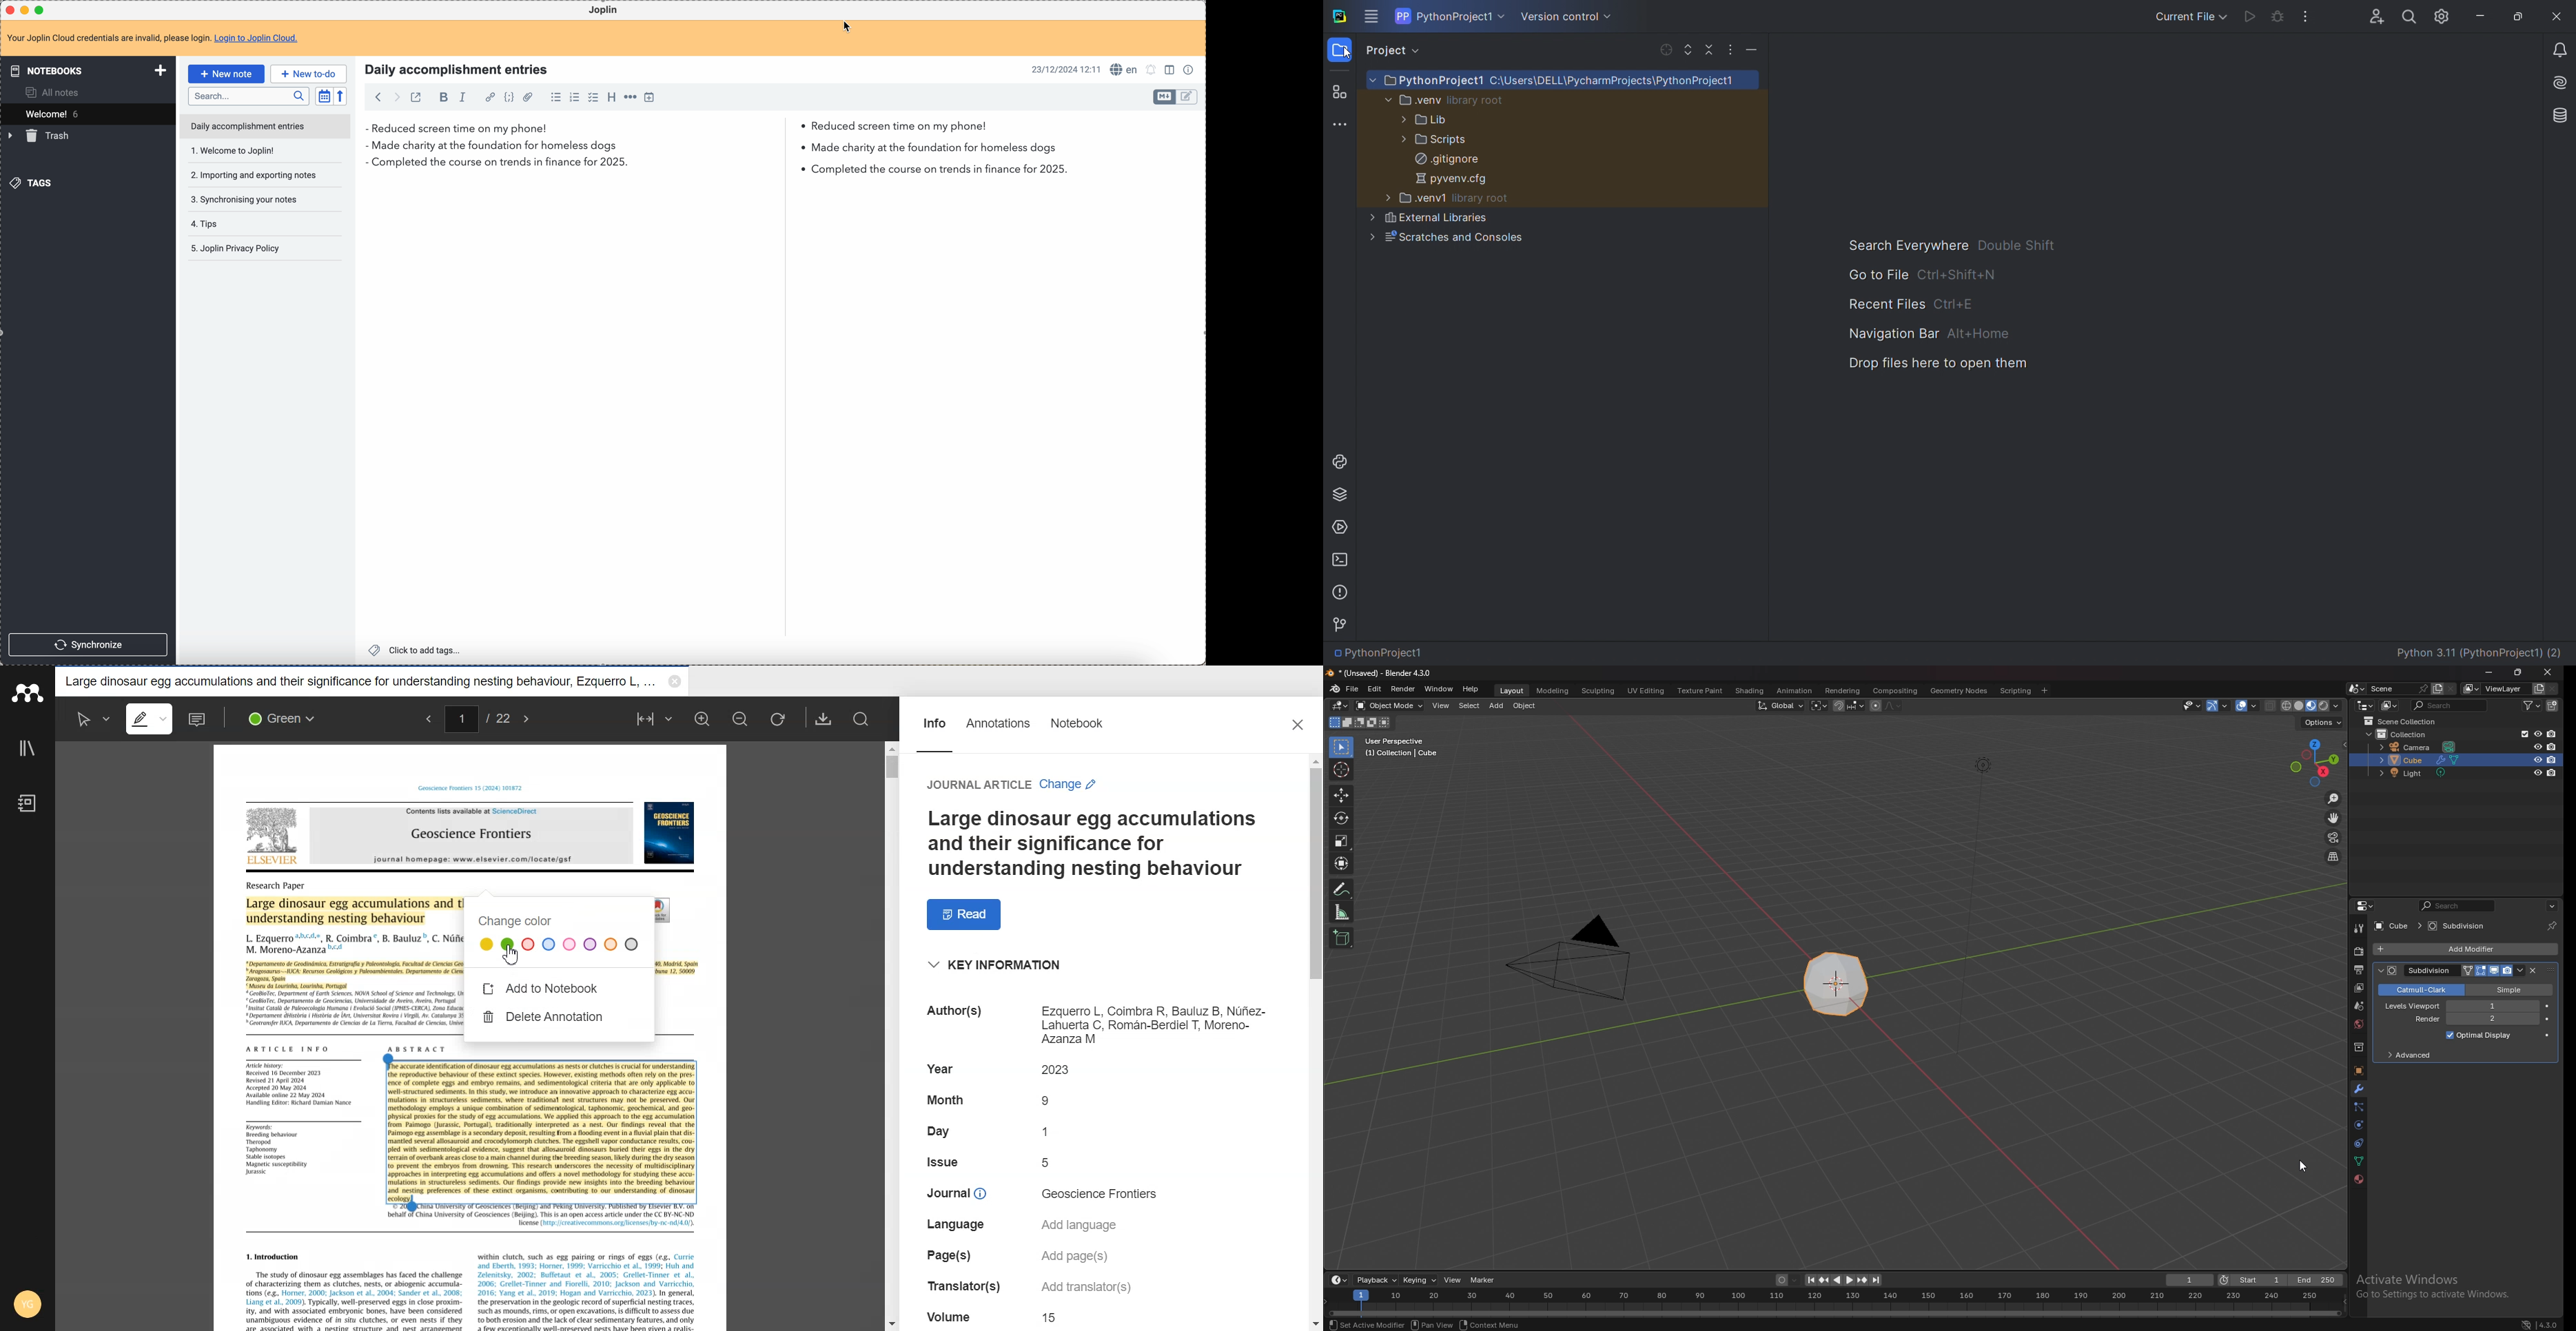 The height and width of the screenshot is (1344, 2576). I want to click on checkbox, so click(594, 98).